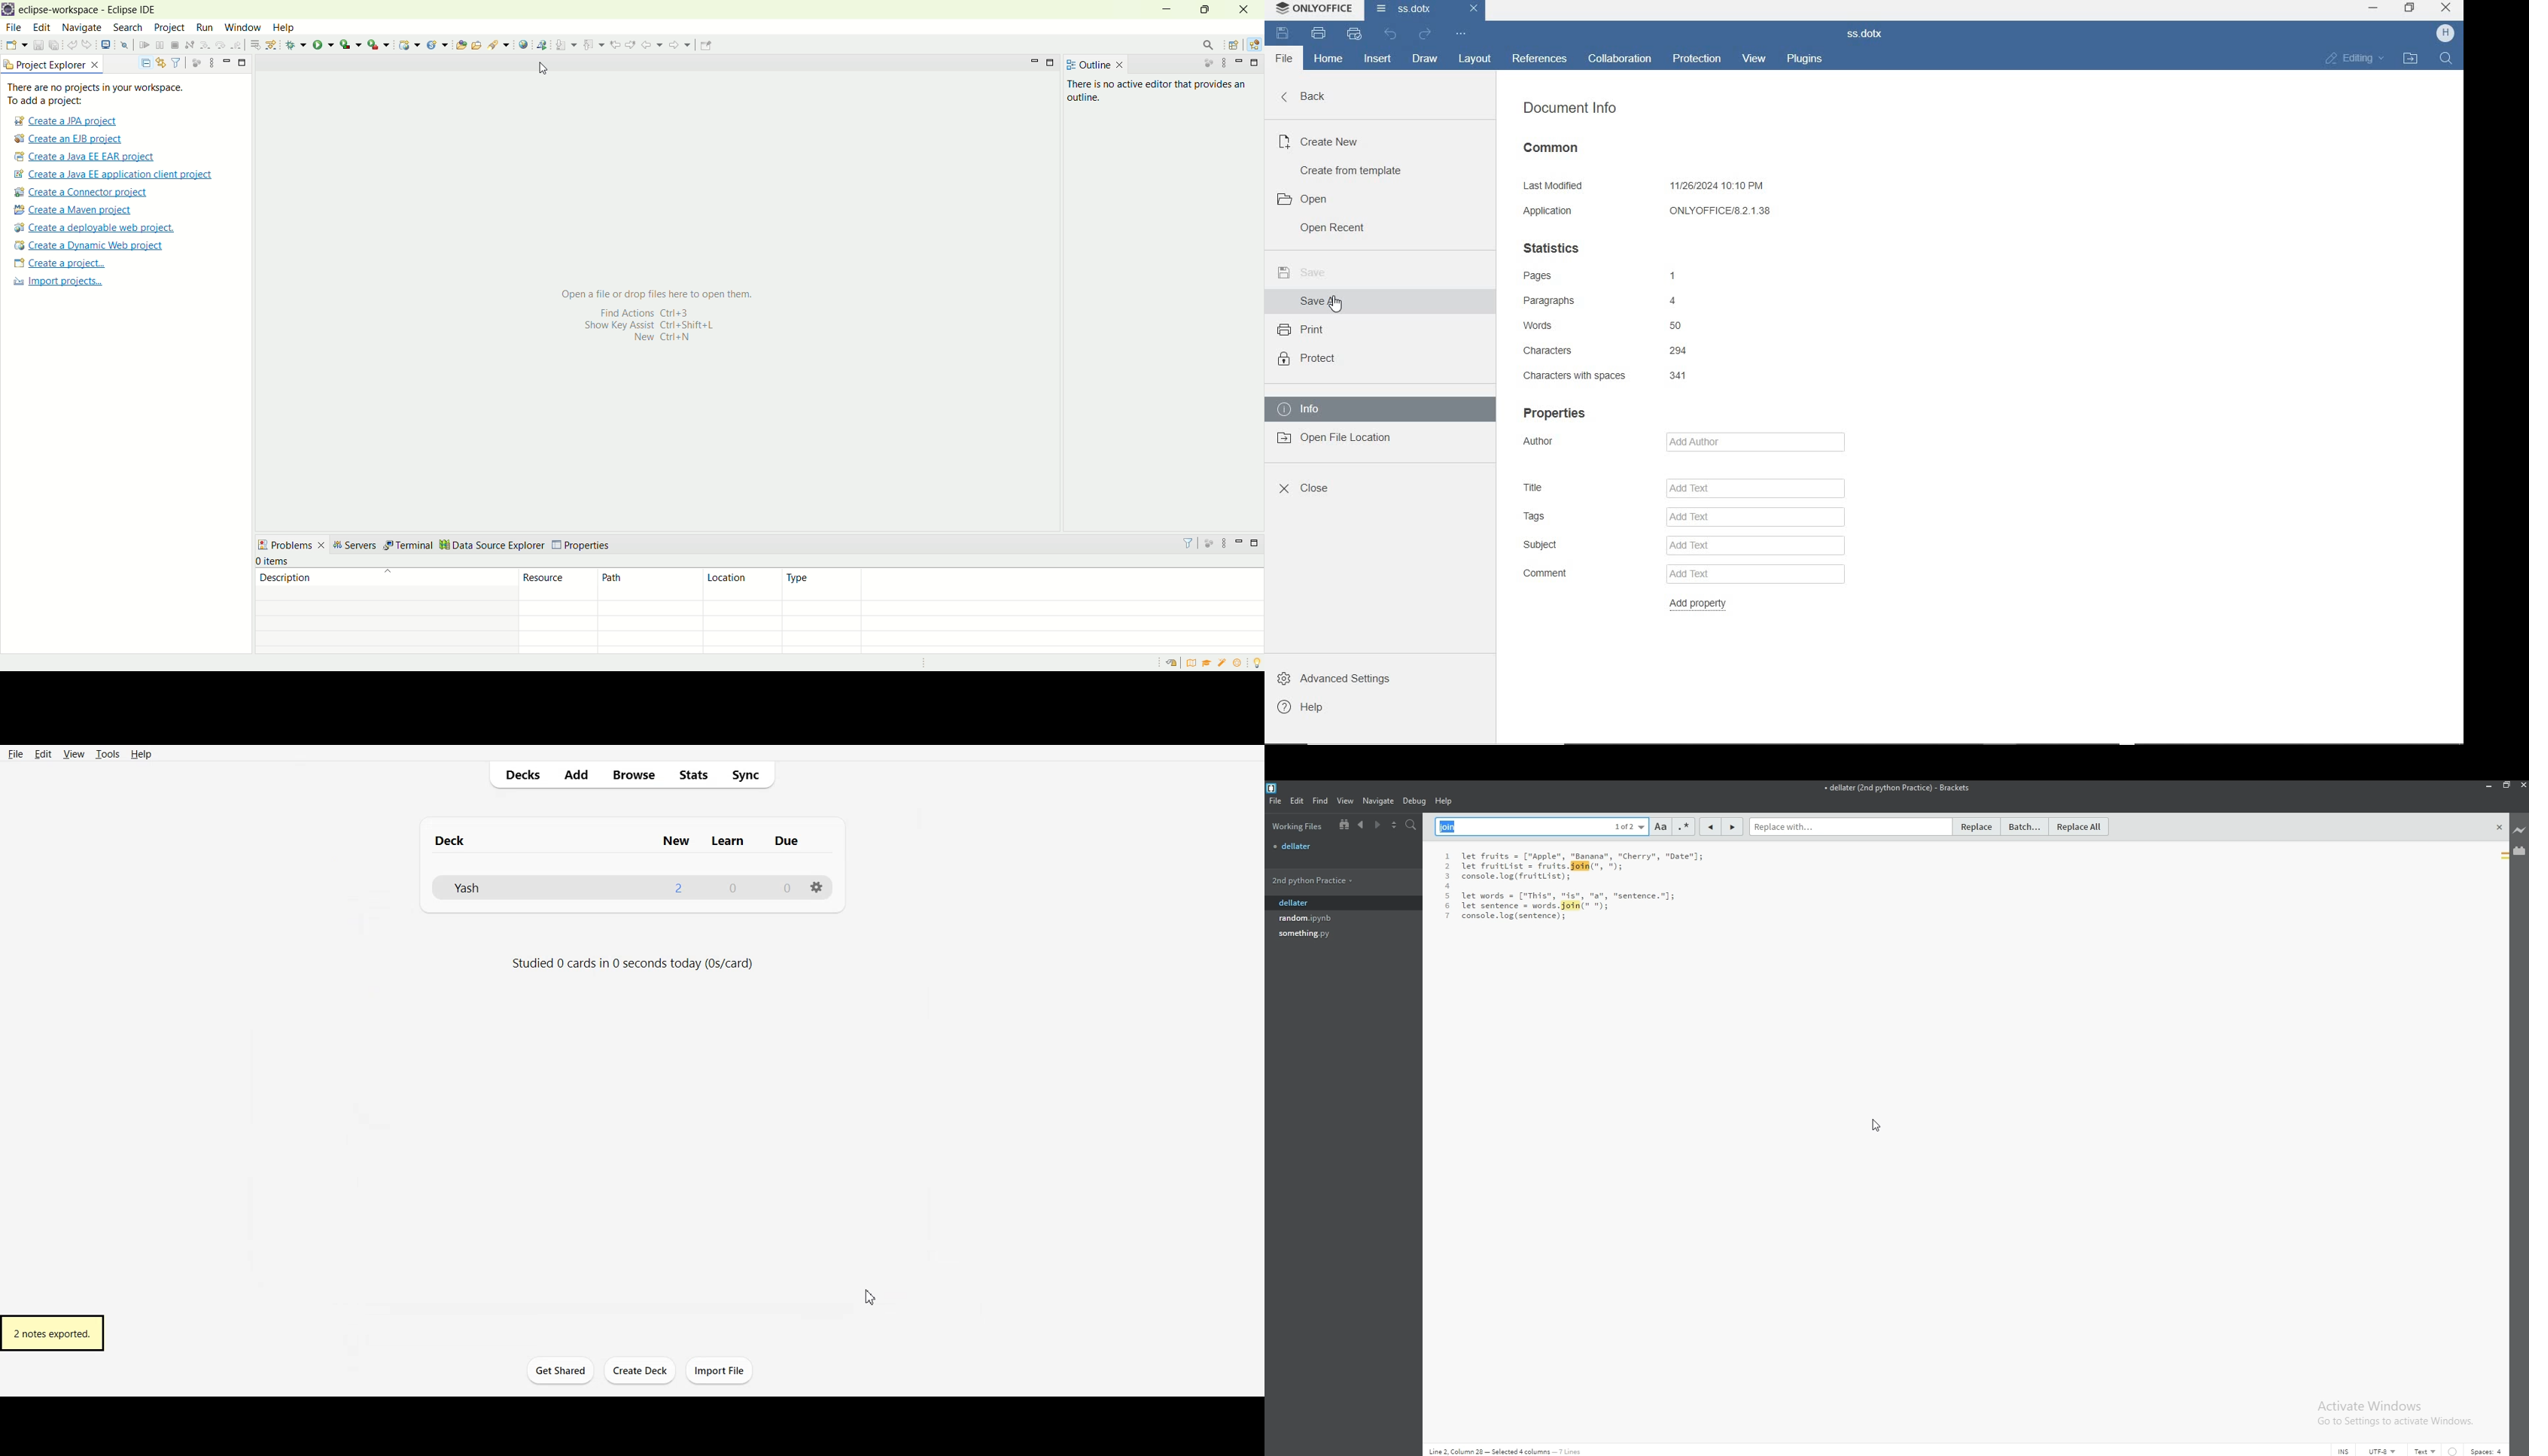  What do you see at coordinates (499, 44) in the screenshot?
I see `search` at bounding box center [499, 44].